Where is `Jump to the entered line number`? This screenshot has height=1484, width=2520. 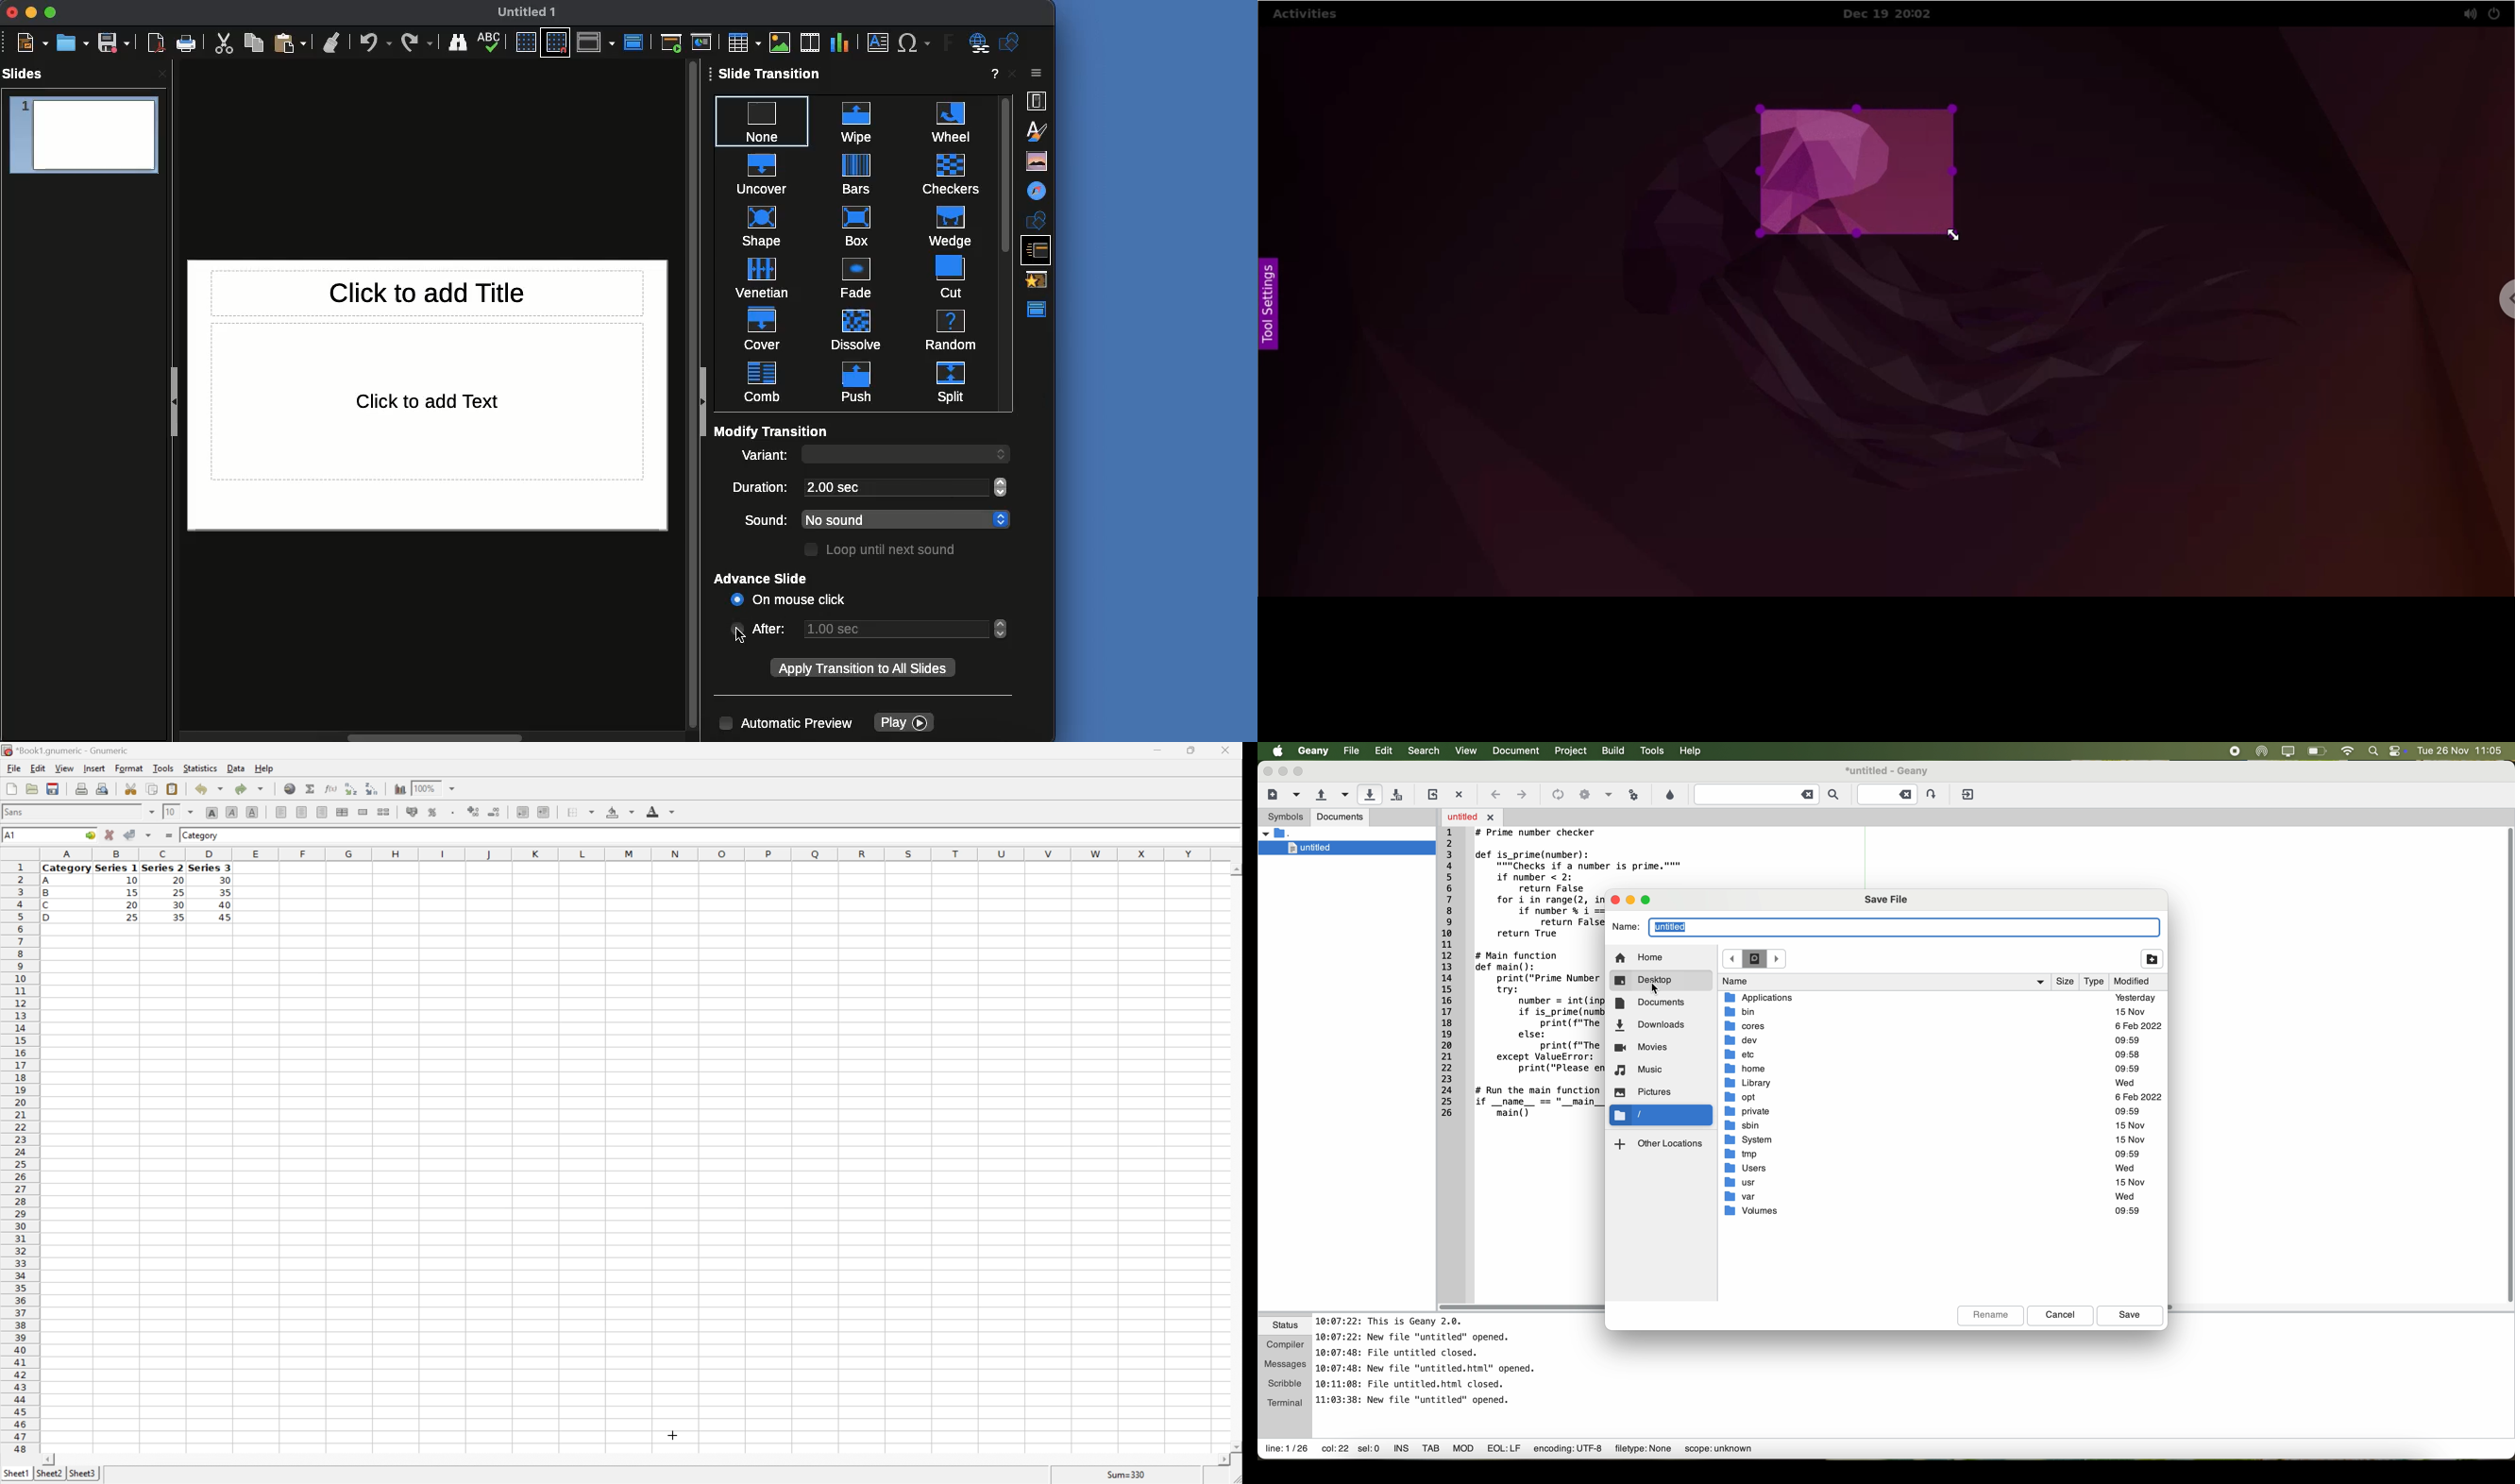
Jump to the entered line number is located at coordinates (1898, 793).